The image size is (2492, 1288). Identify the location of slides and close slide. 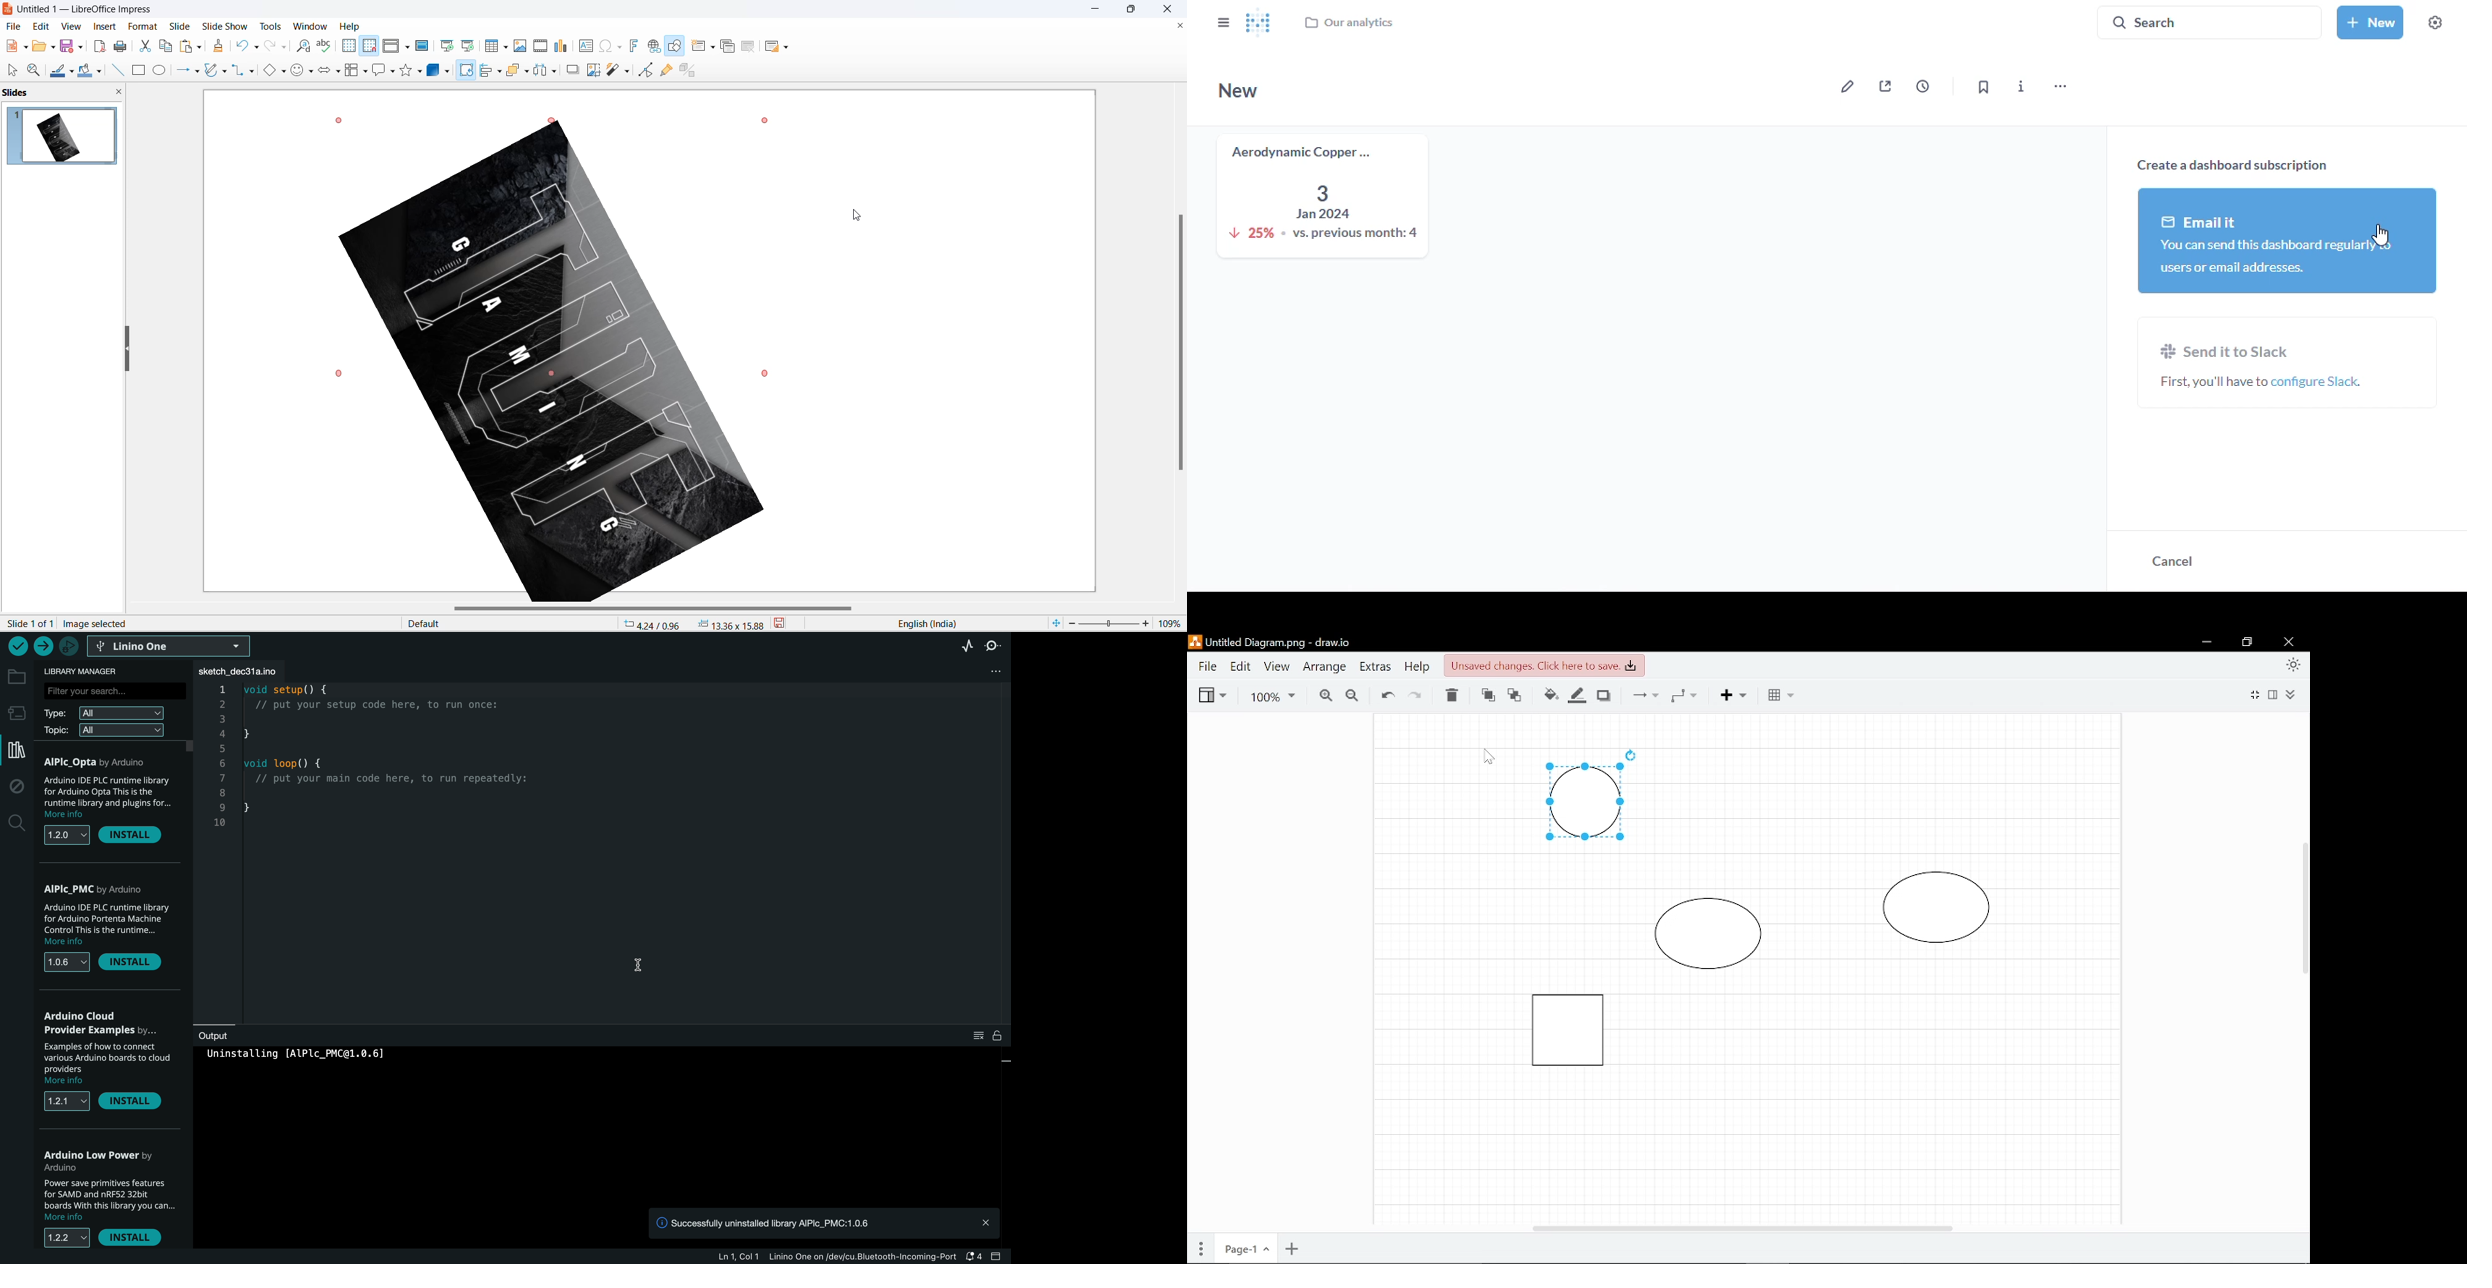
(66, 93).